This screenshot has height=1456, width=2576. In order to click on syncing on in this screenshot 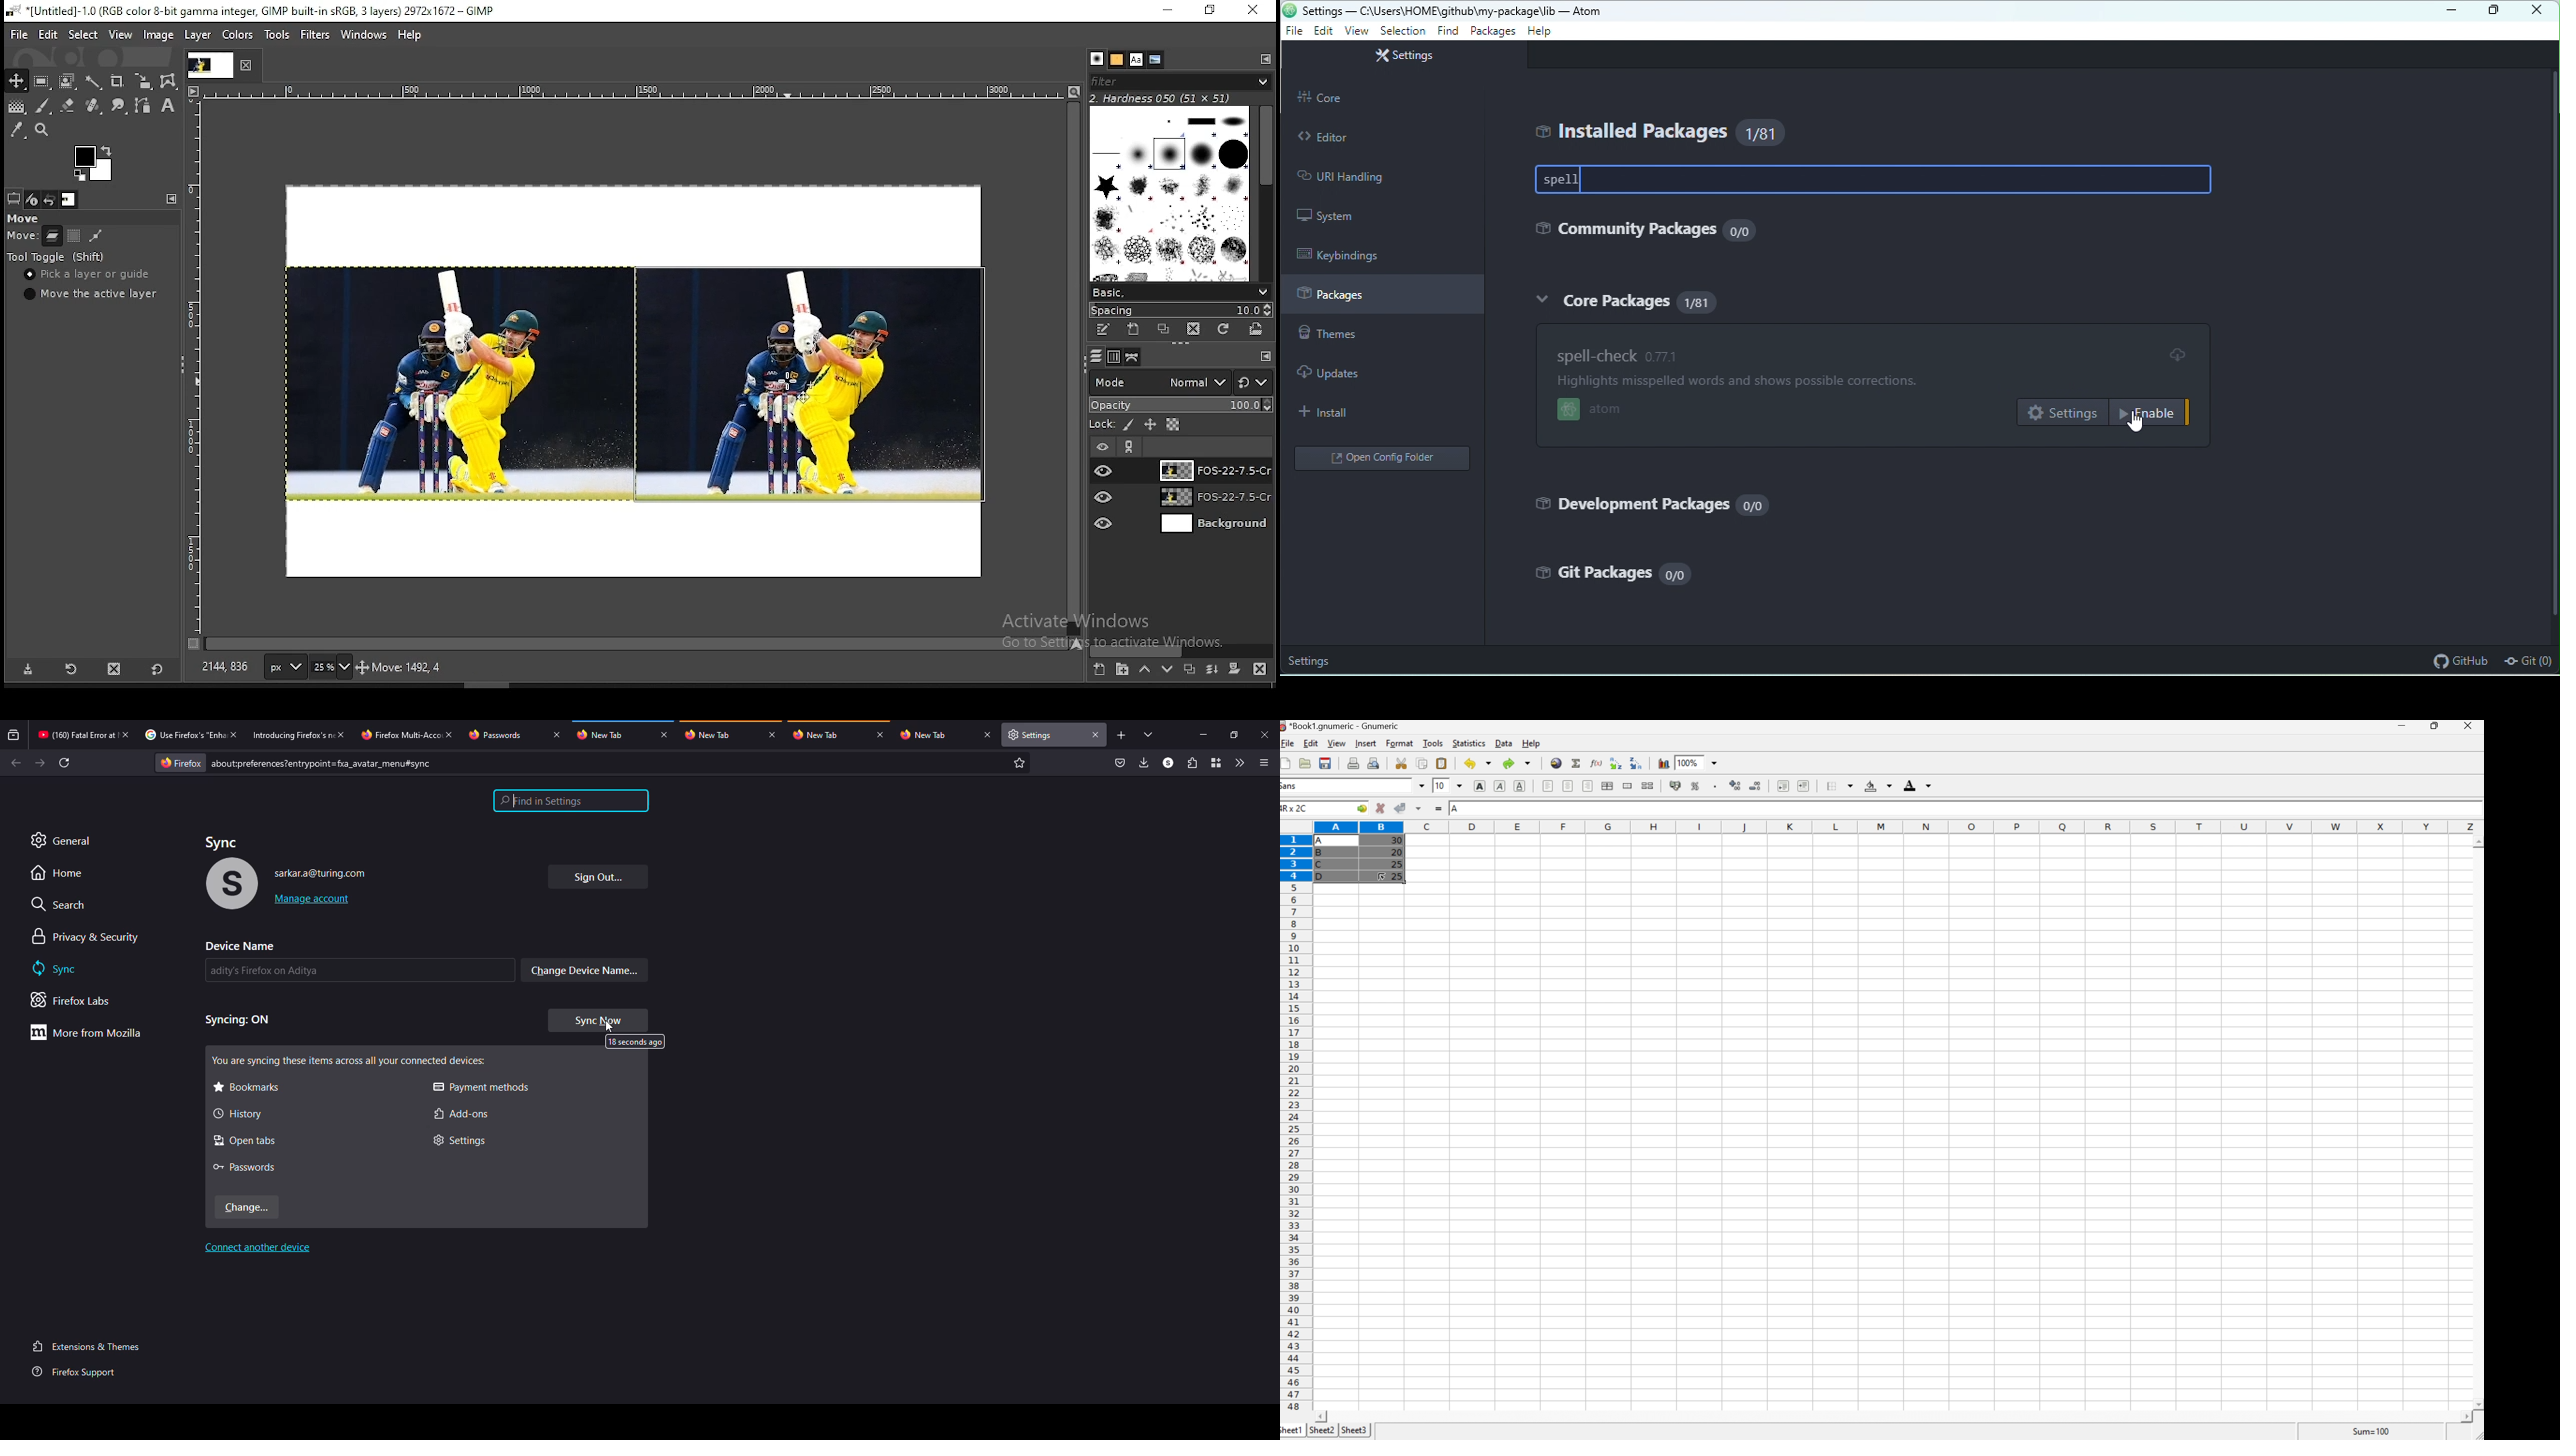, I will do `click(239, 1020)`.